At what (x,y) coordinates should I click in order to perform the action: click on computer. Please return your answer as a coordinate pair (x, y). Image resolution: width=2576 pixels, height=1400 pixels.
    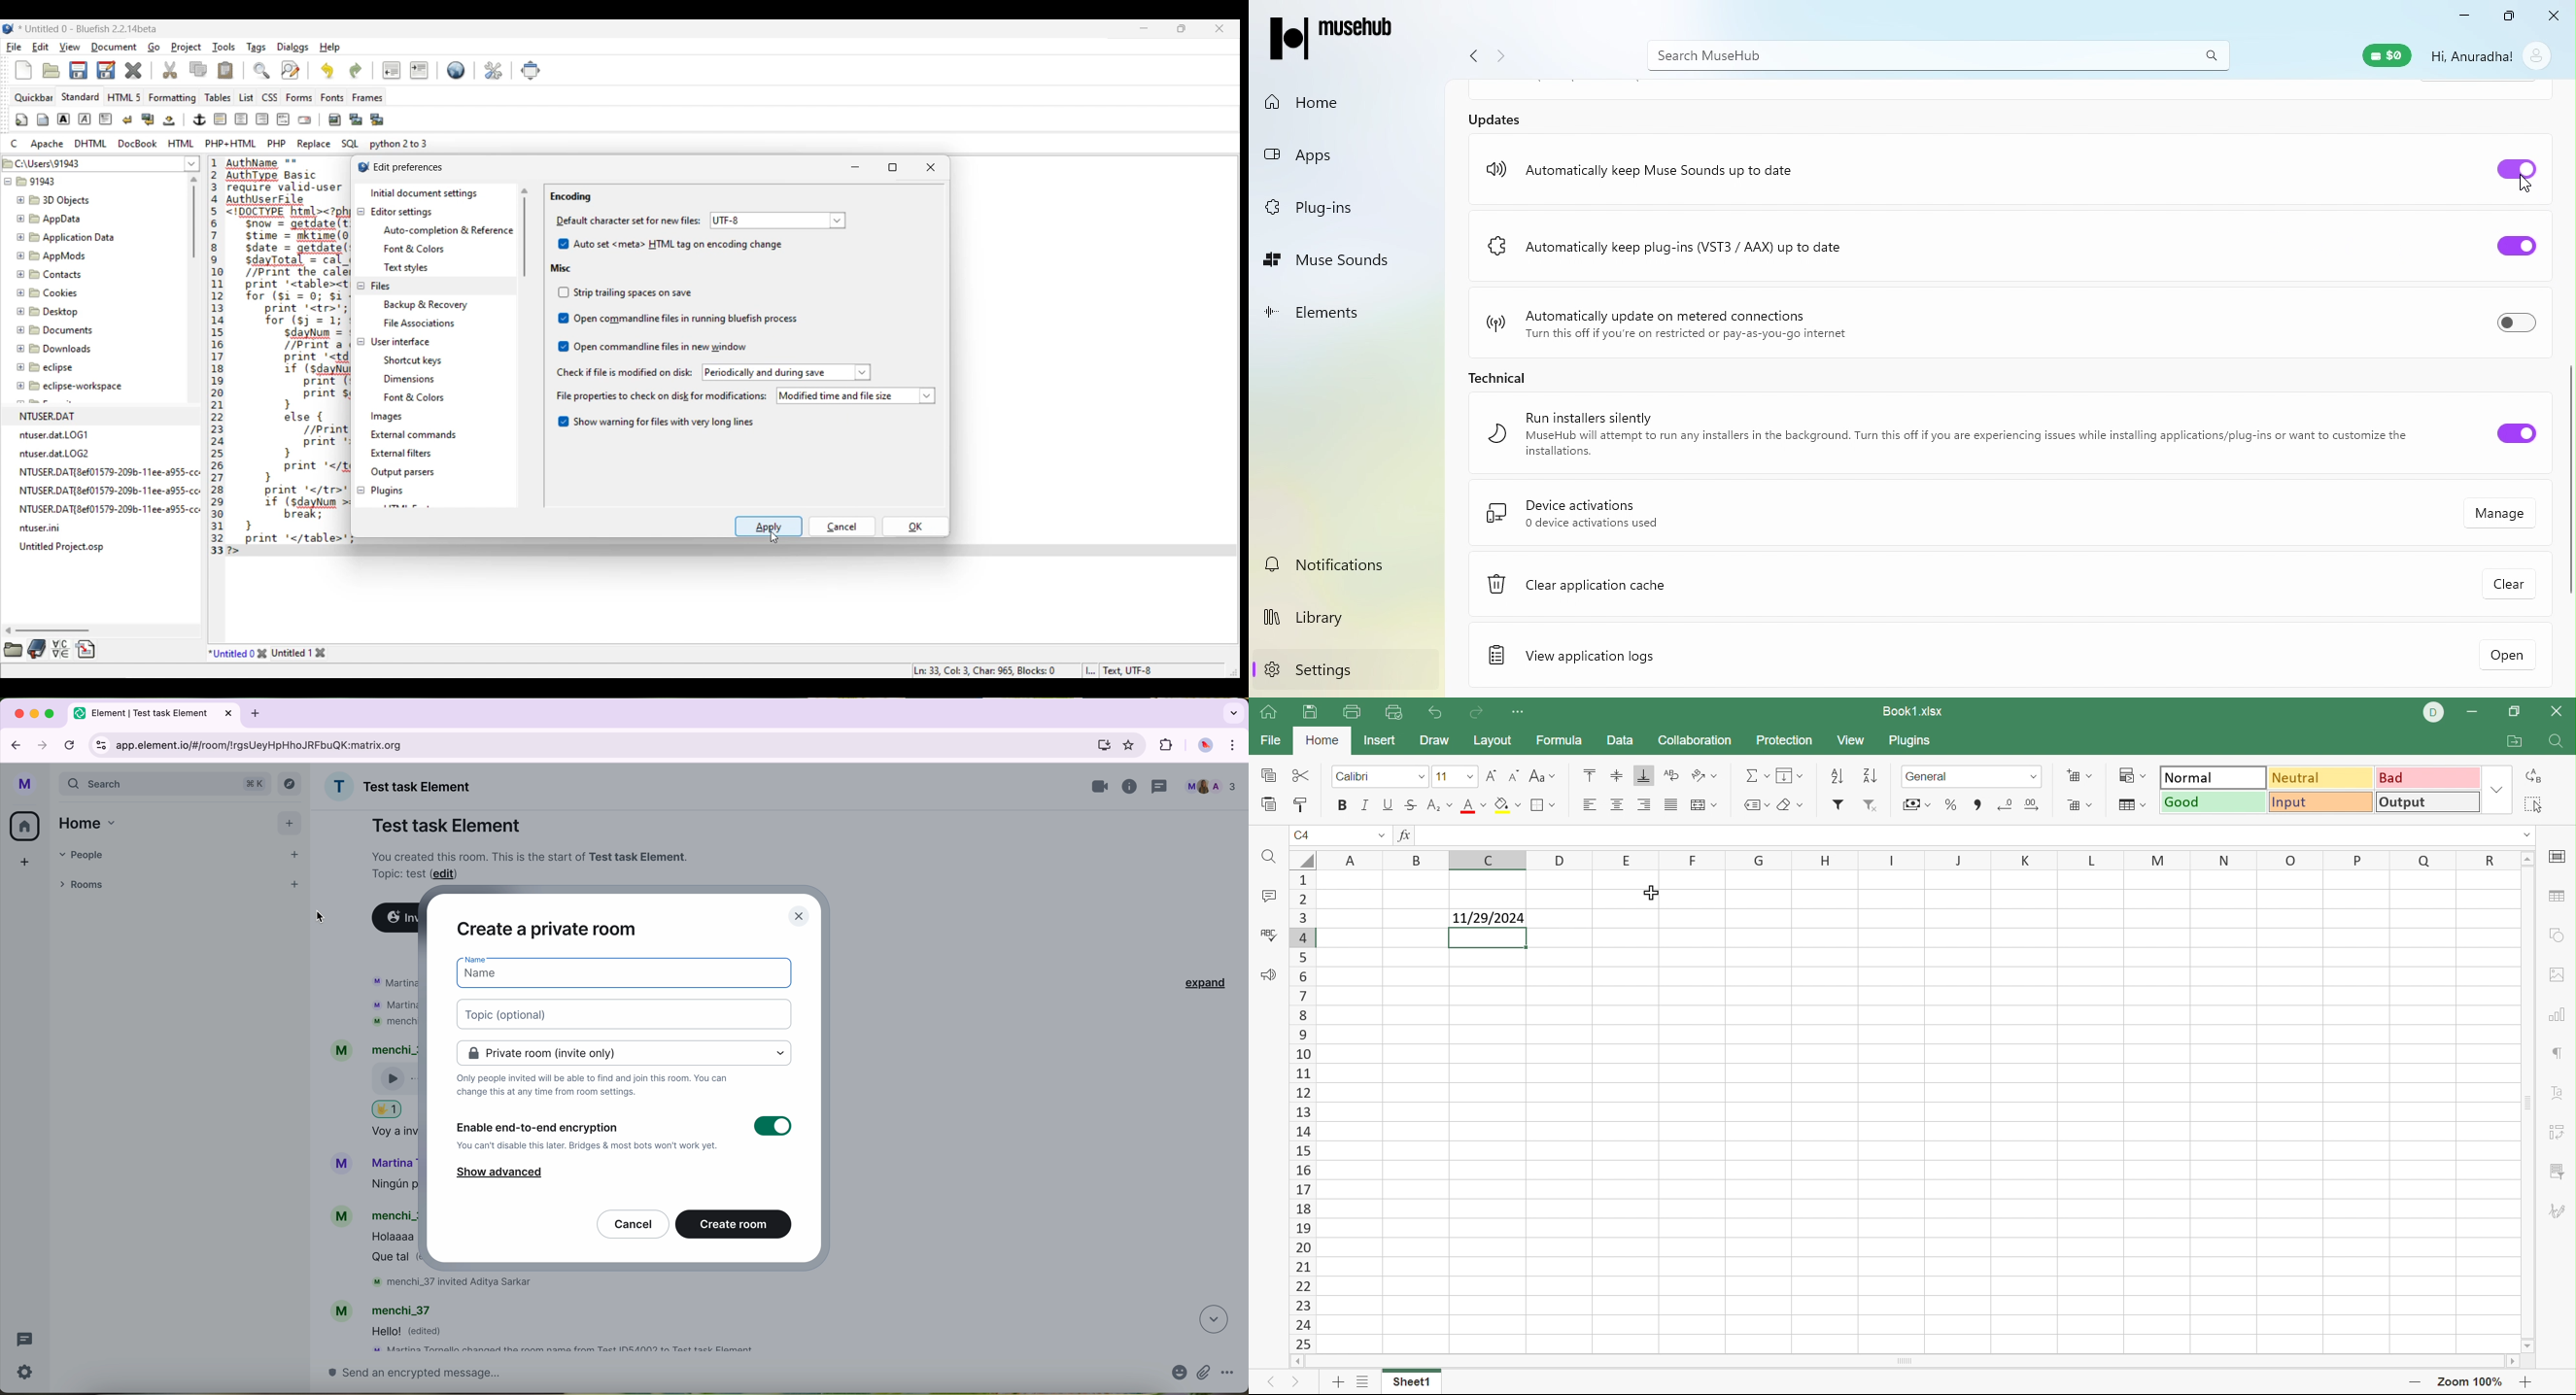
    Looking at the image, I should click on (1103, 744).